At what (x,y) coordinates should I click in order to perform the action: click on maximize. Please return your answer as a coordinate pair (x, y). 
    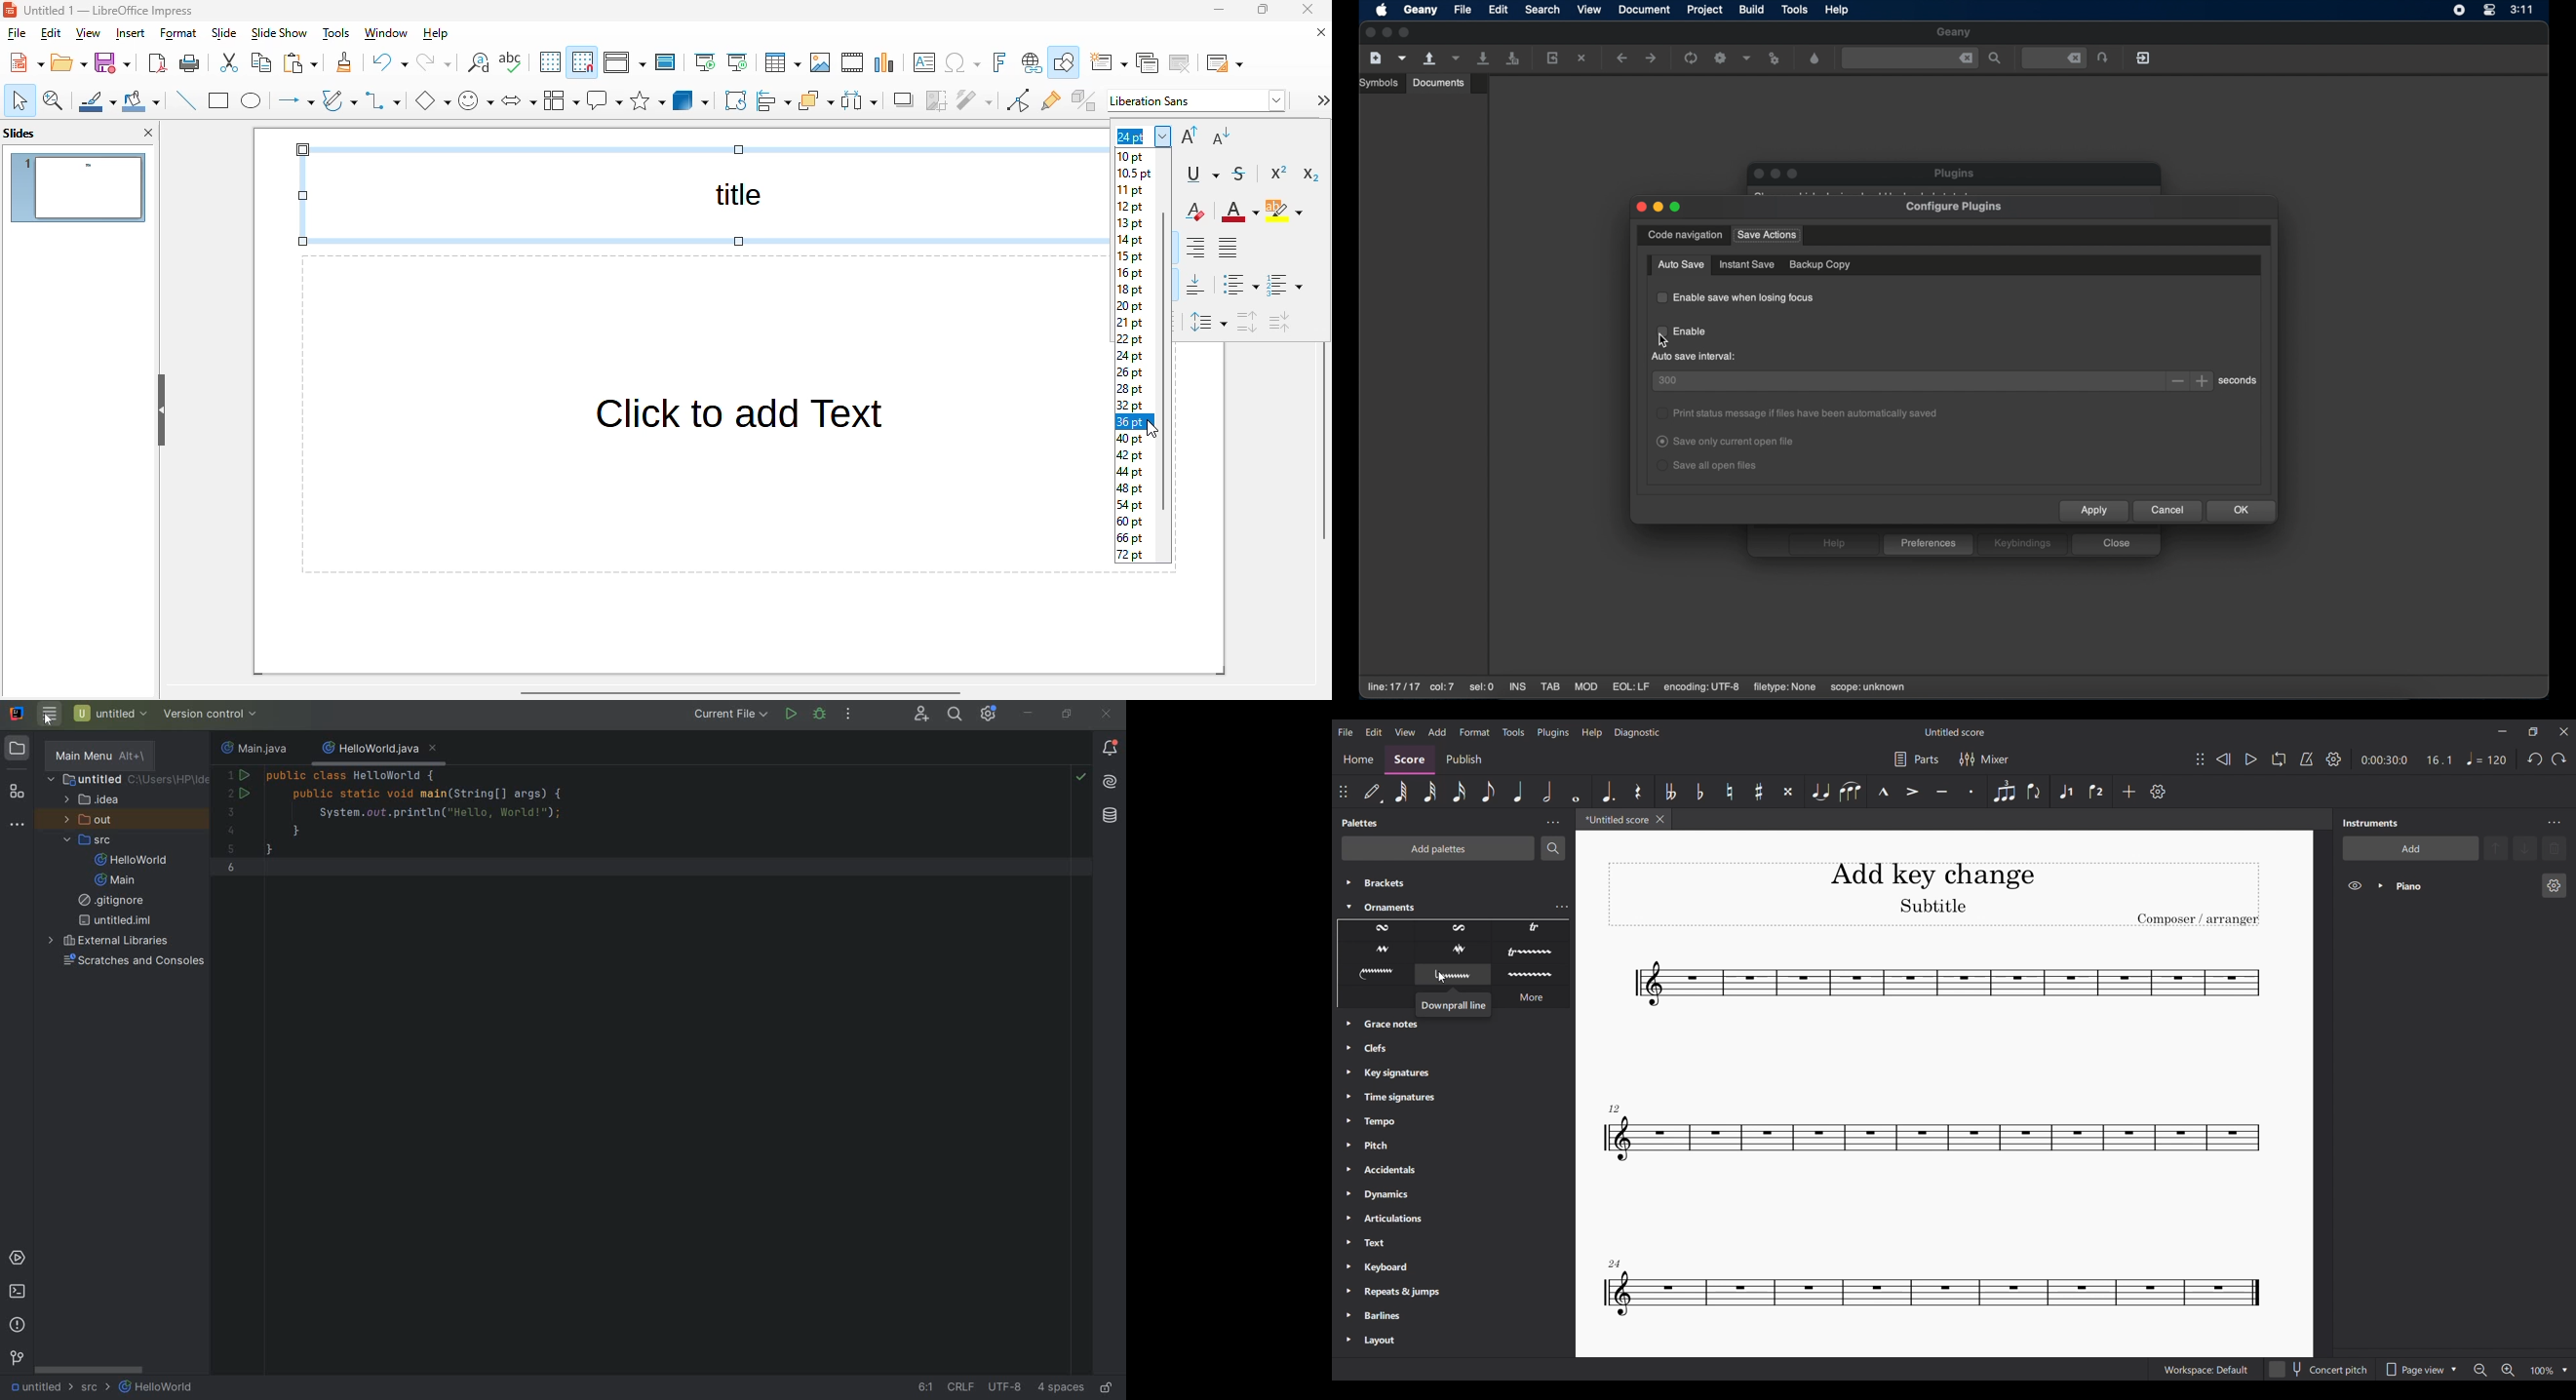
    Looking at the image, I should click on (1406, 32).